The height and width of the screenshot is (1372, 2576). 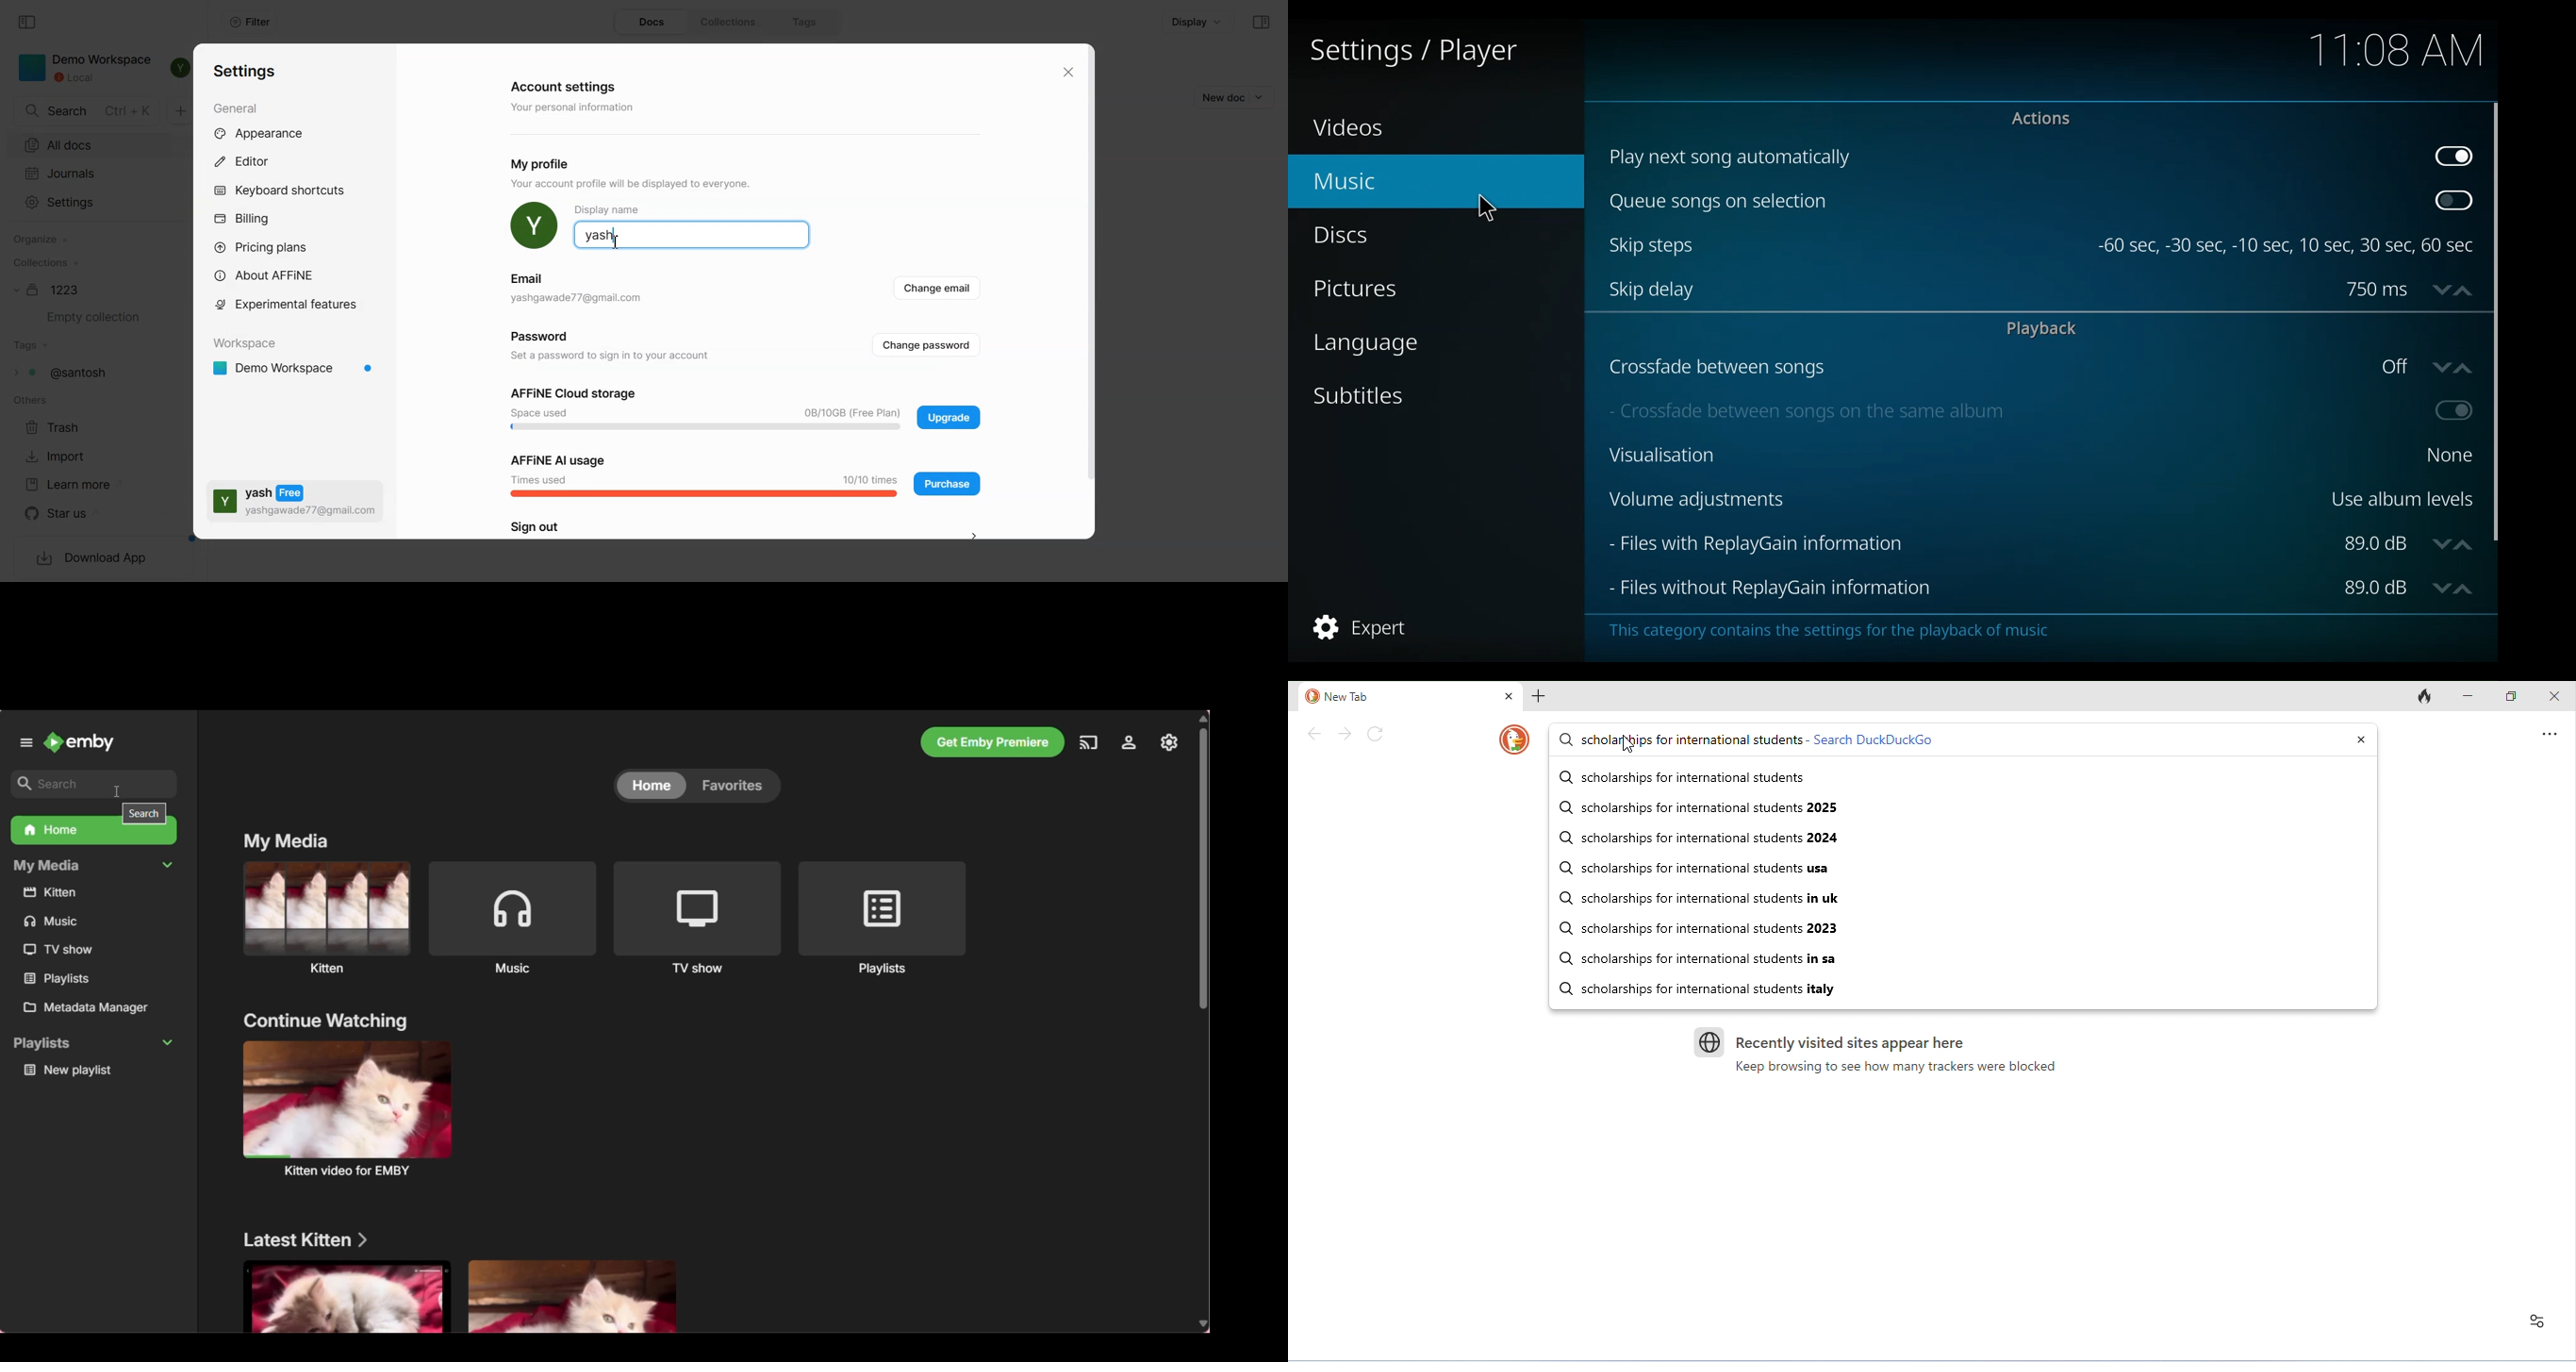 I want to click on Videos, so click(x=1354, y=129).